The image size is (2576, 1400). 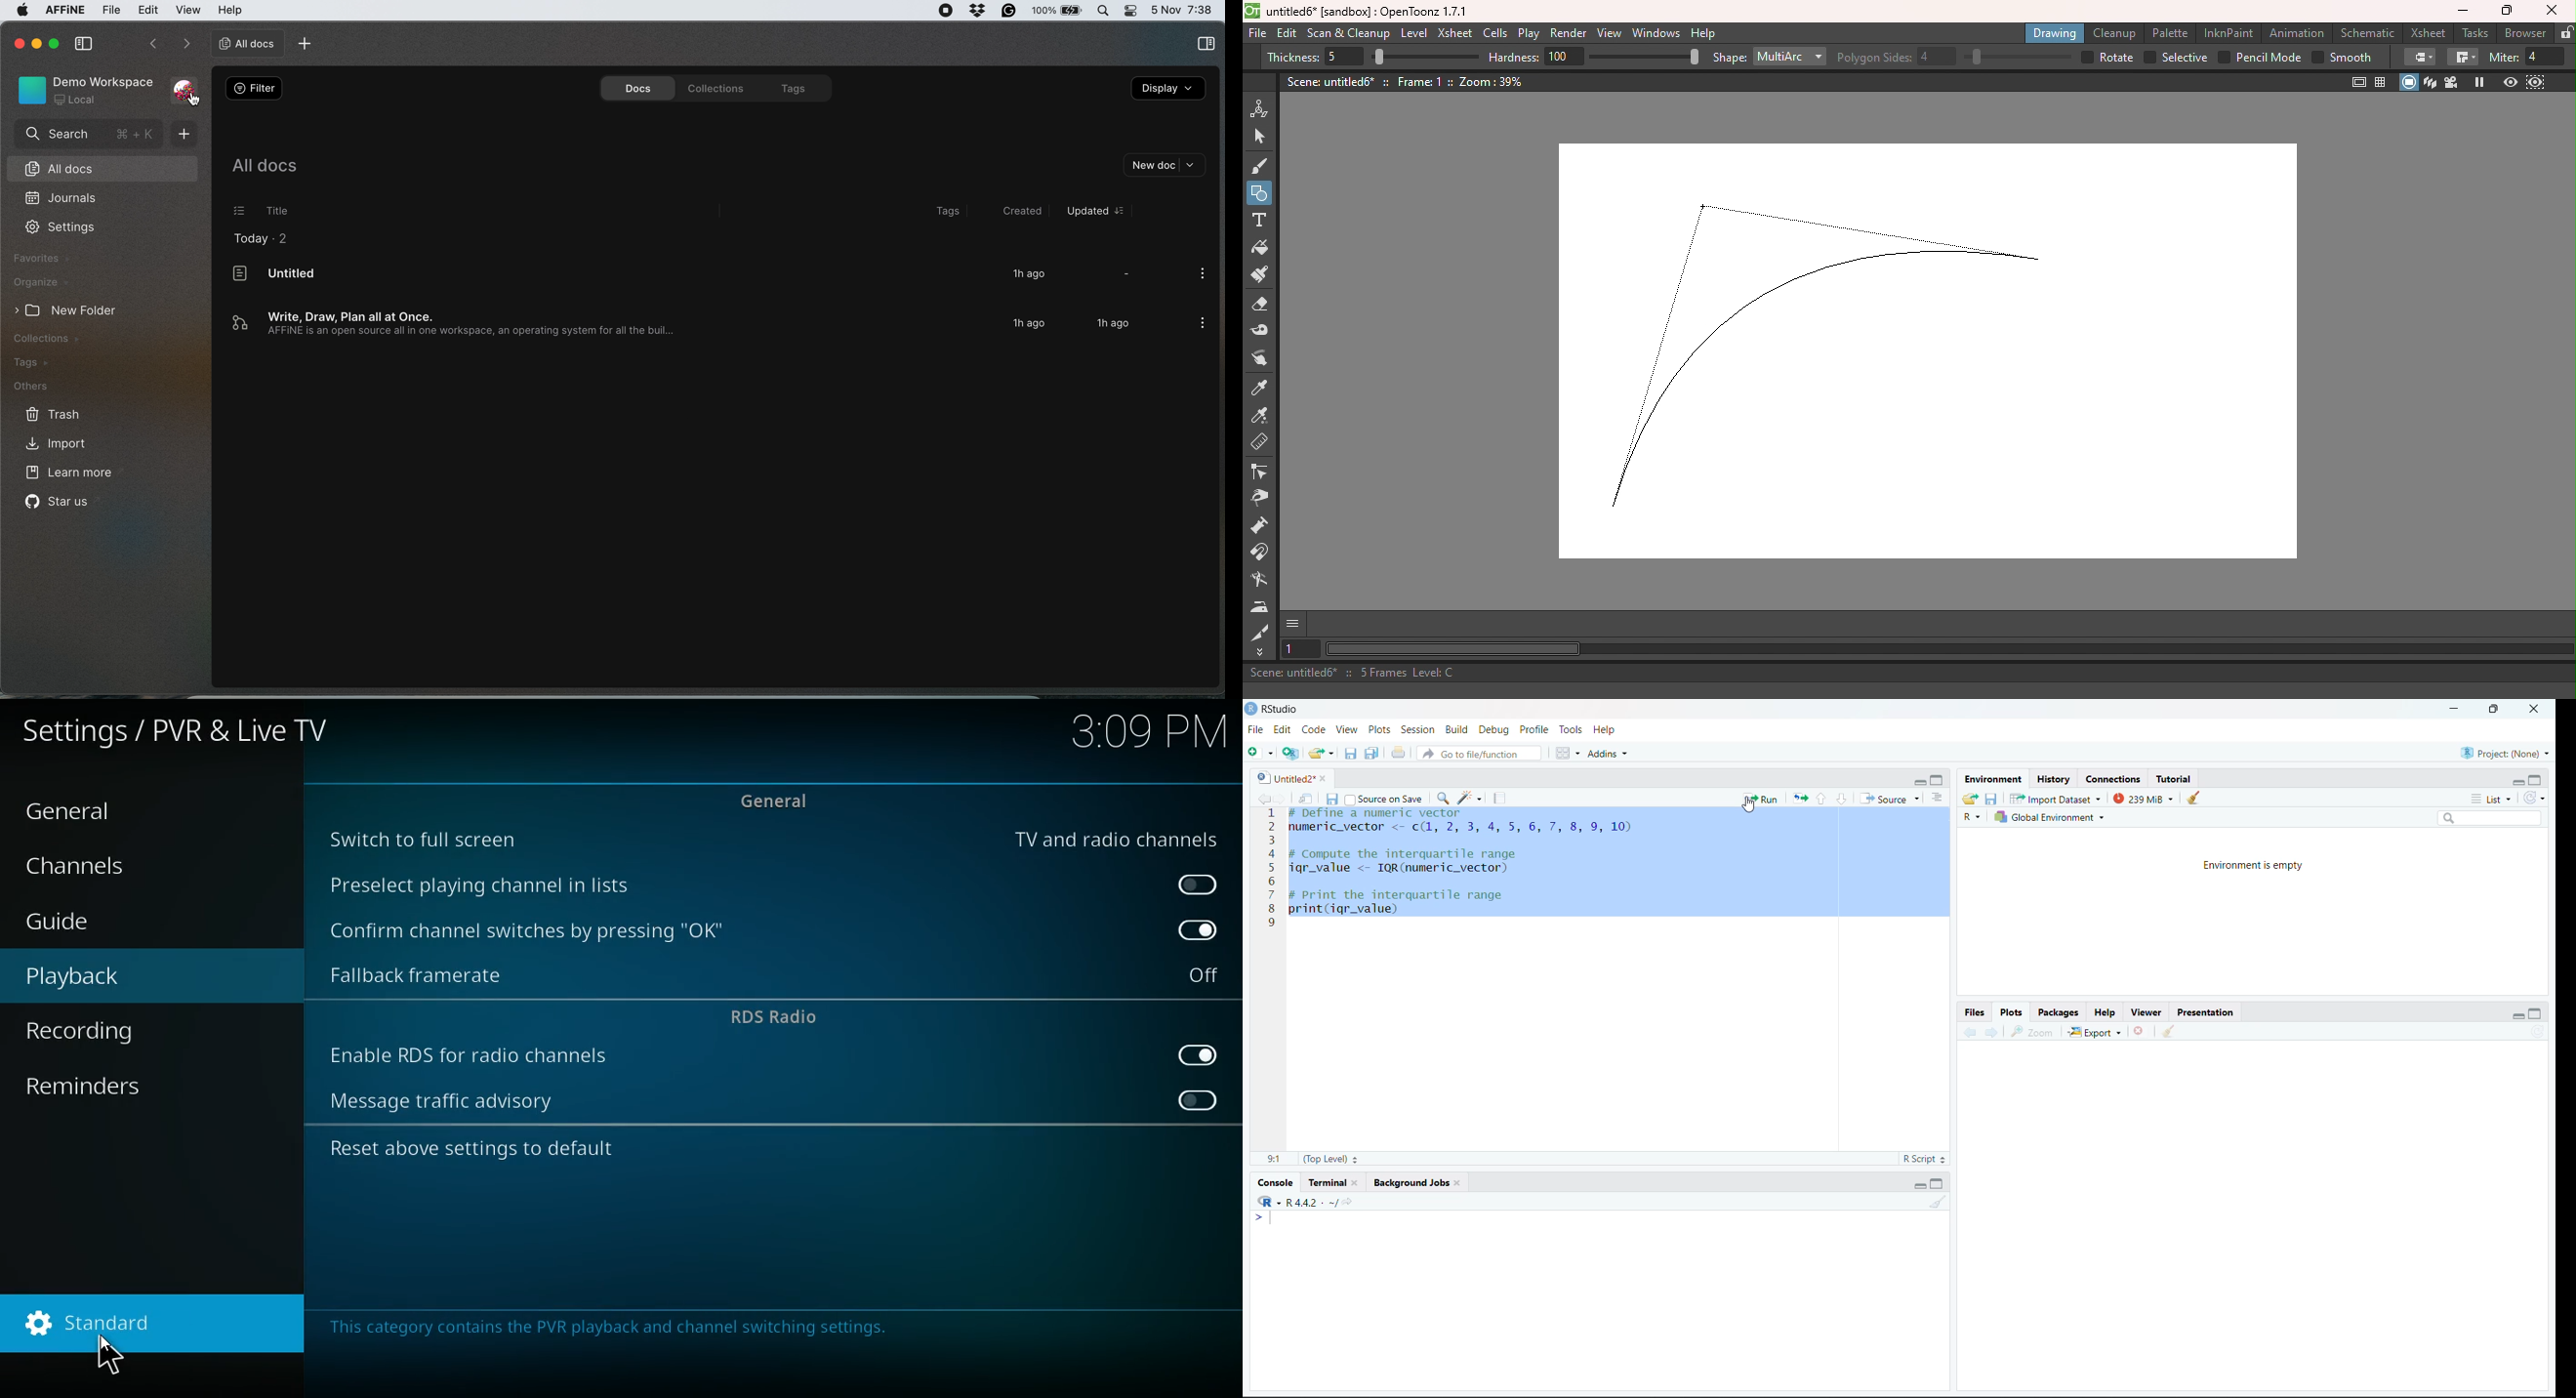 What do you see at coordinates (106, 1031) in the screenshot?
I see `recording` at bounding box center [106, 1031].